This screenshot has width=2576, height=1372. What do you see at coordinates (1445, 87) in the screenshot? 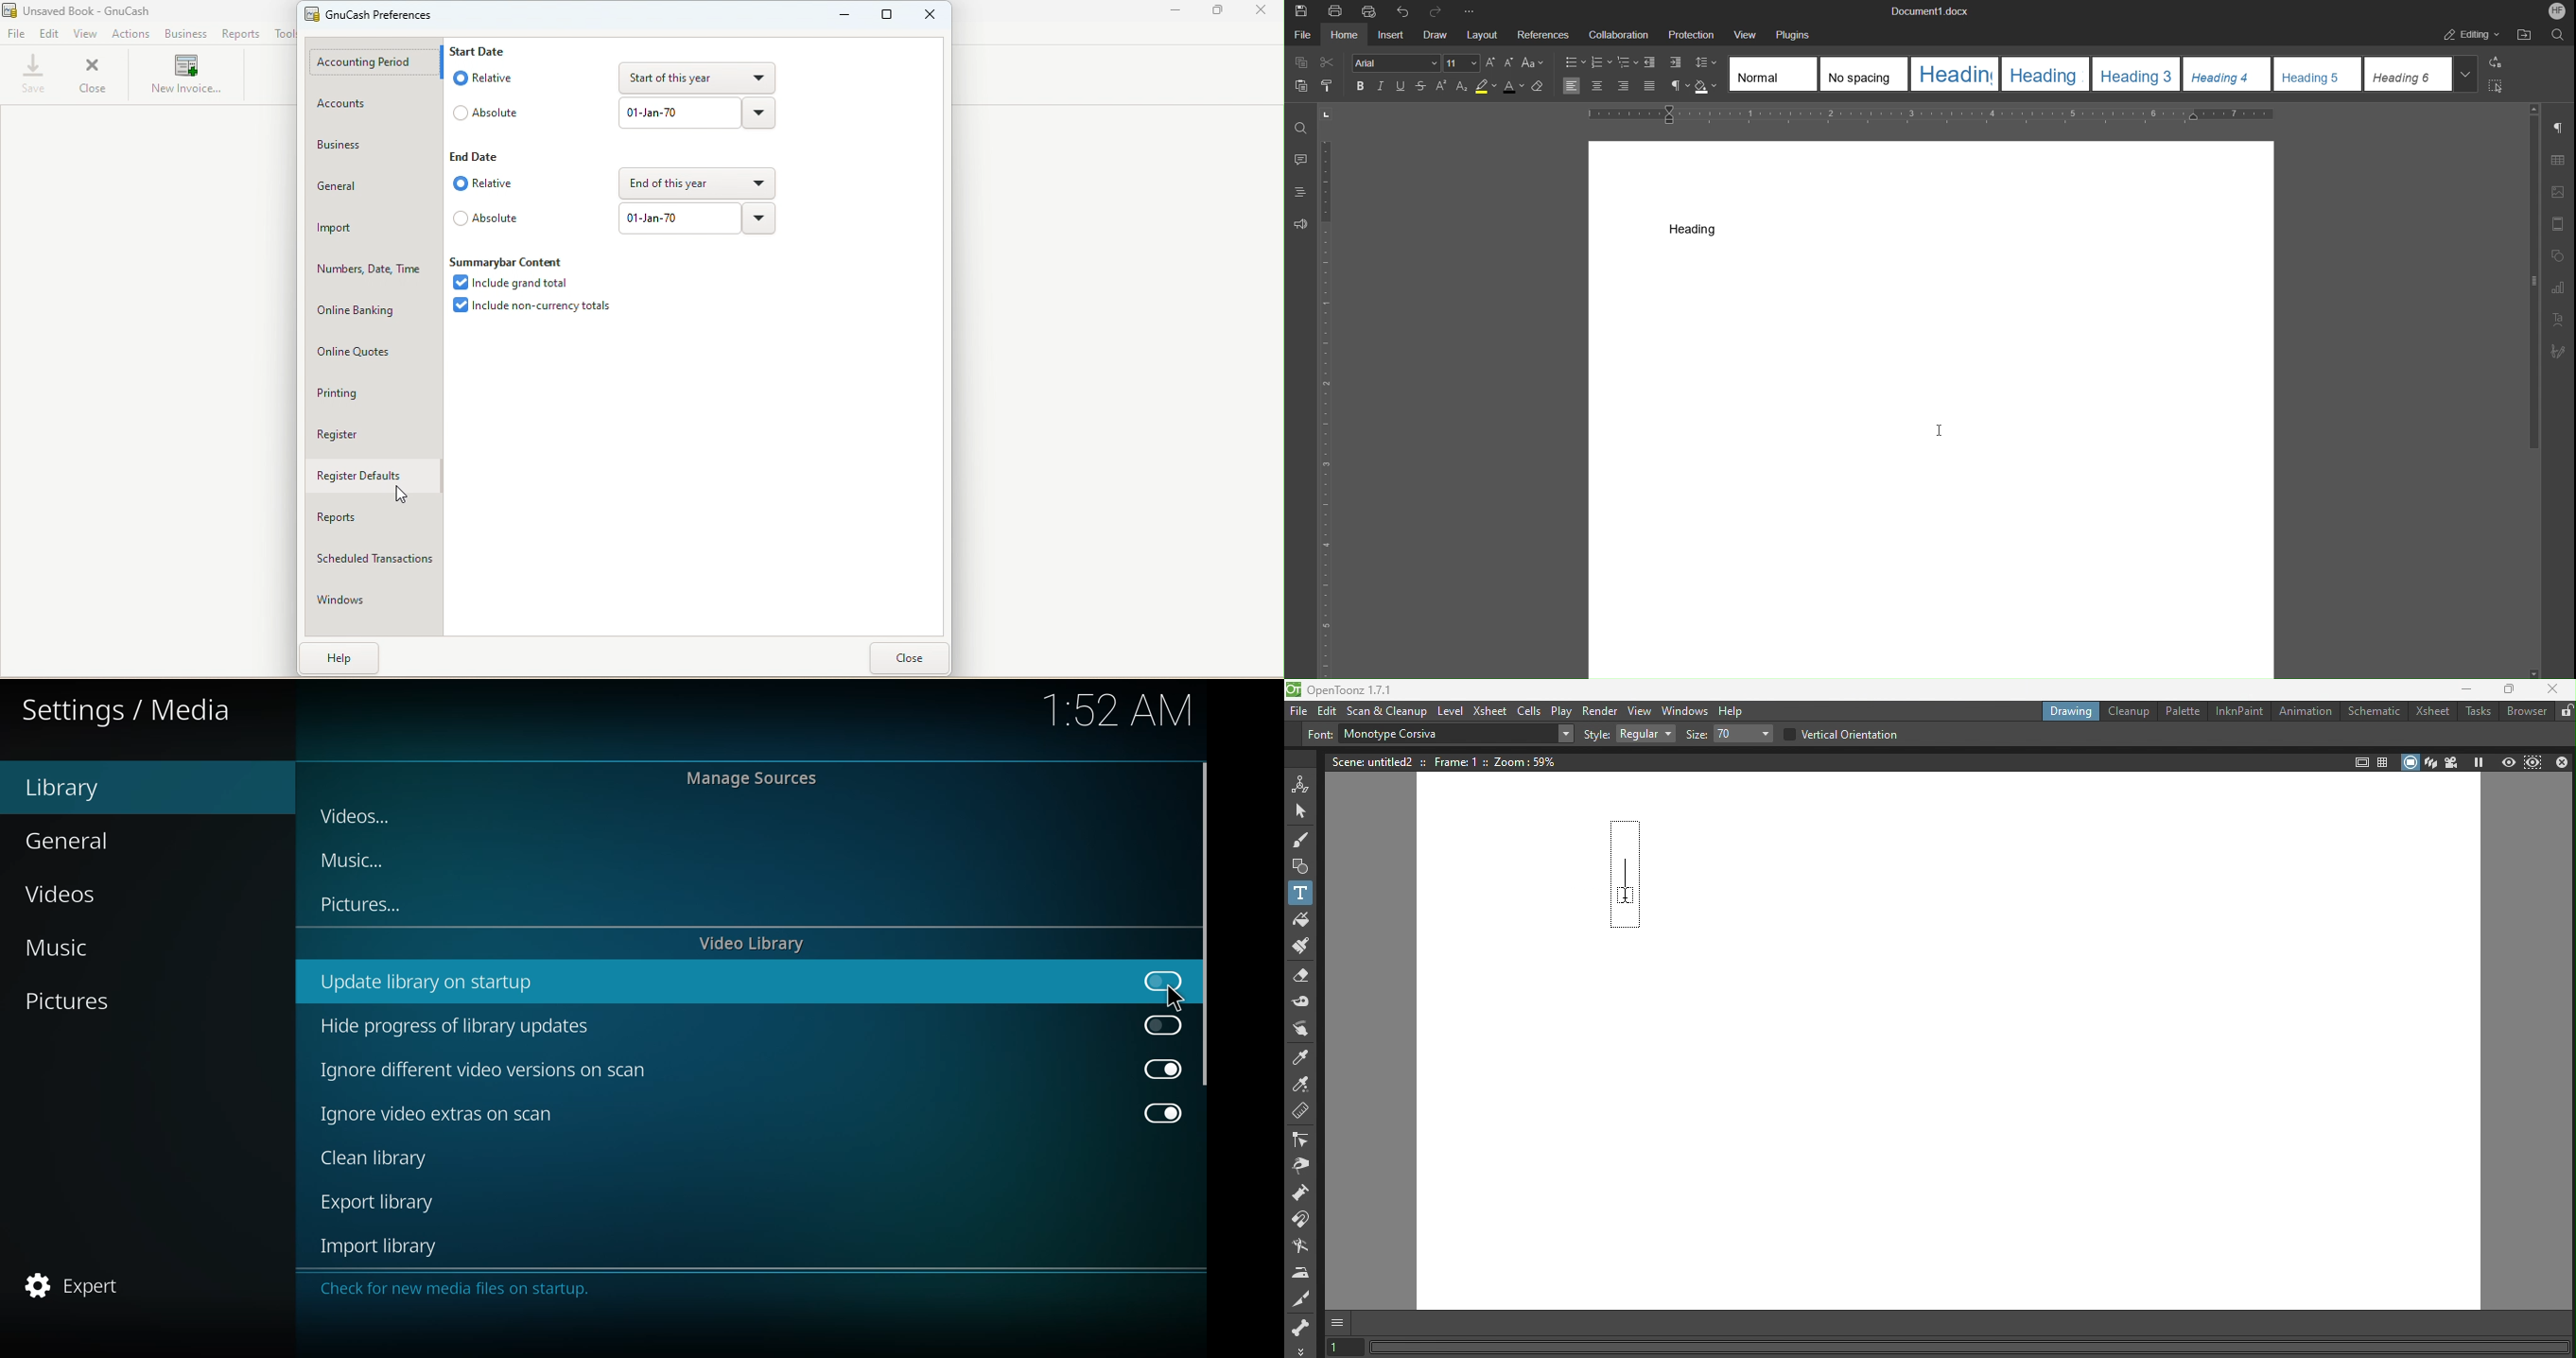
I see `Superscript` at bounding box center [1445, 87].